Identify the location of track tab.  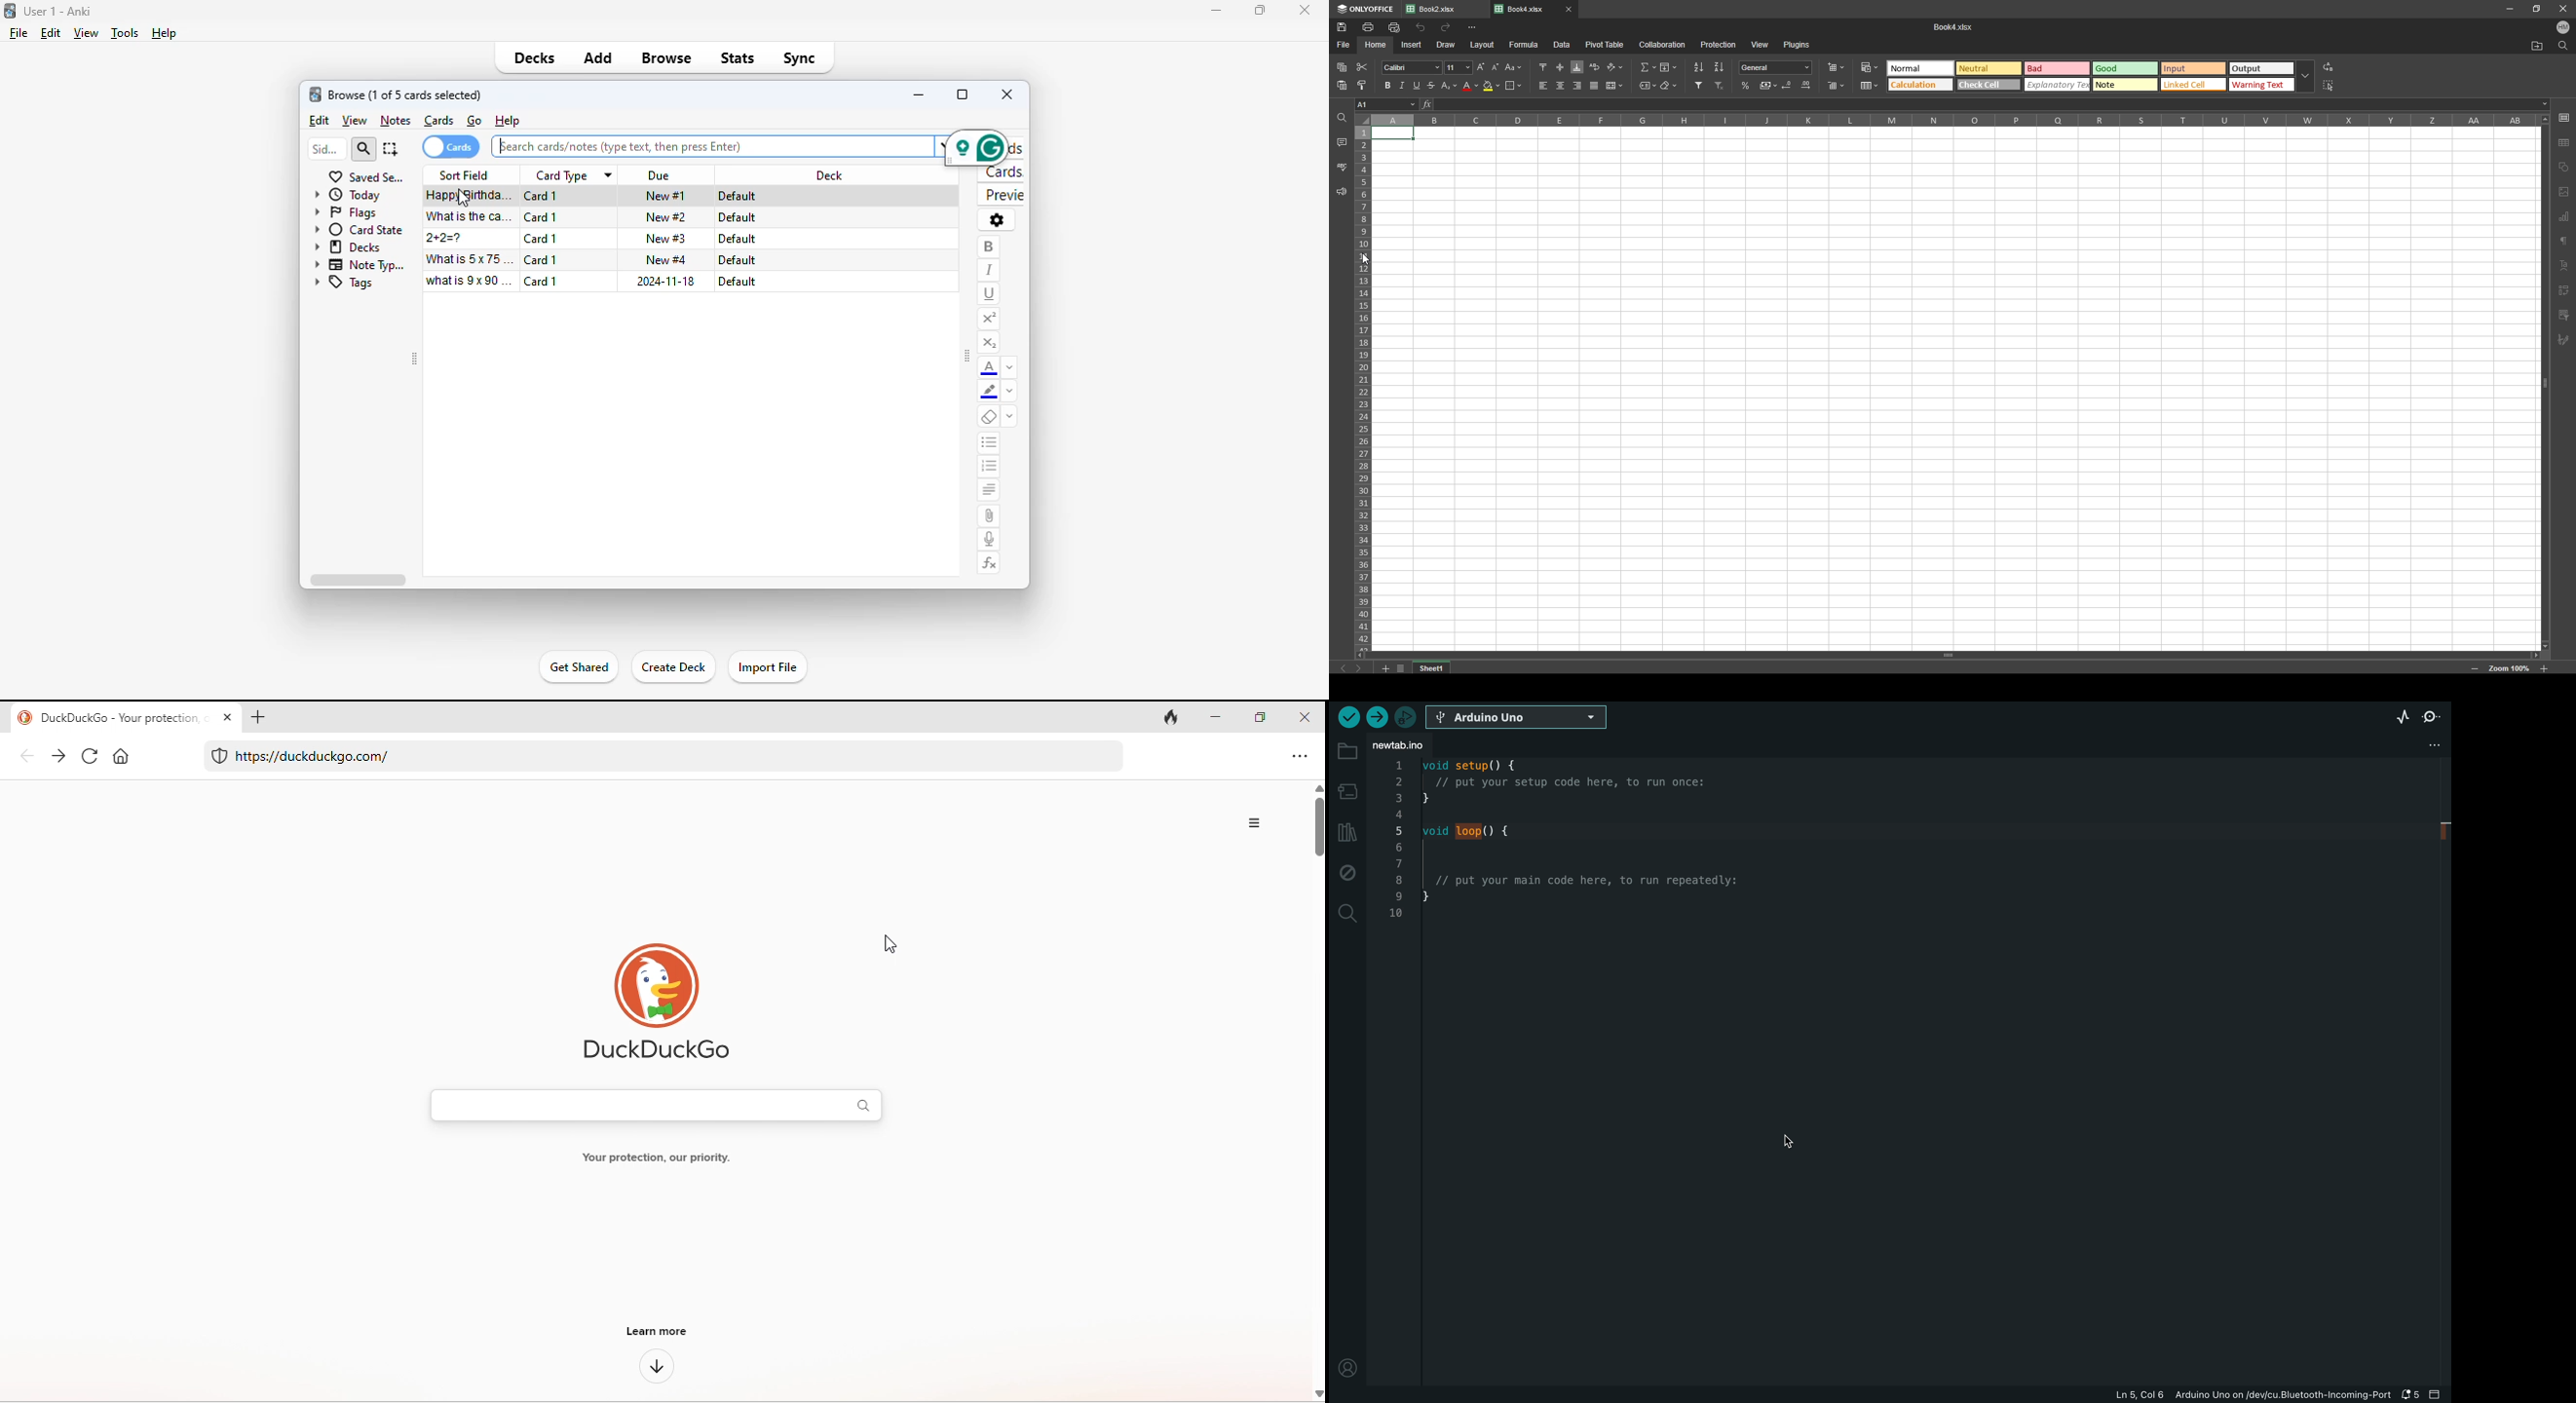
(1173, 718).